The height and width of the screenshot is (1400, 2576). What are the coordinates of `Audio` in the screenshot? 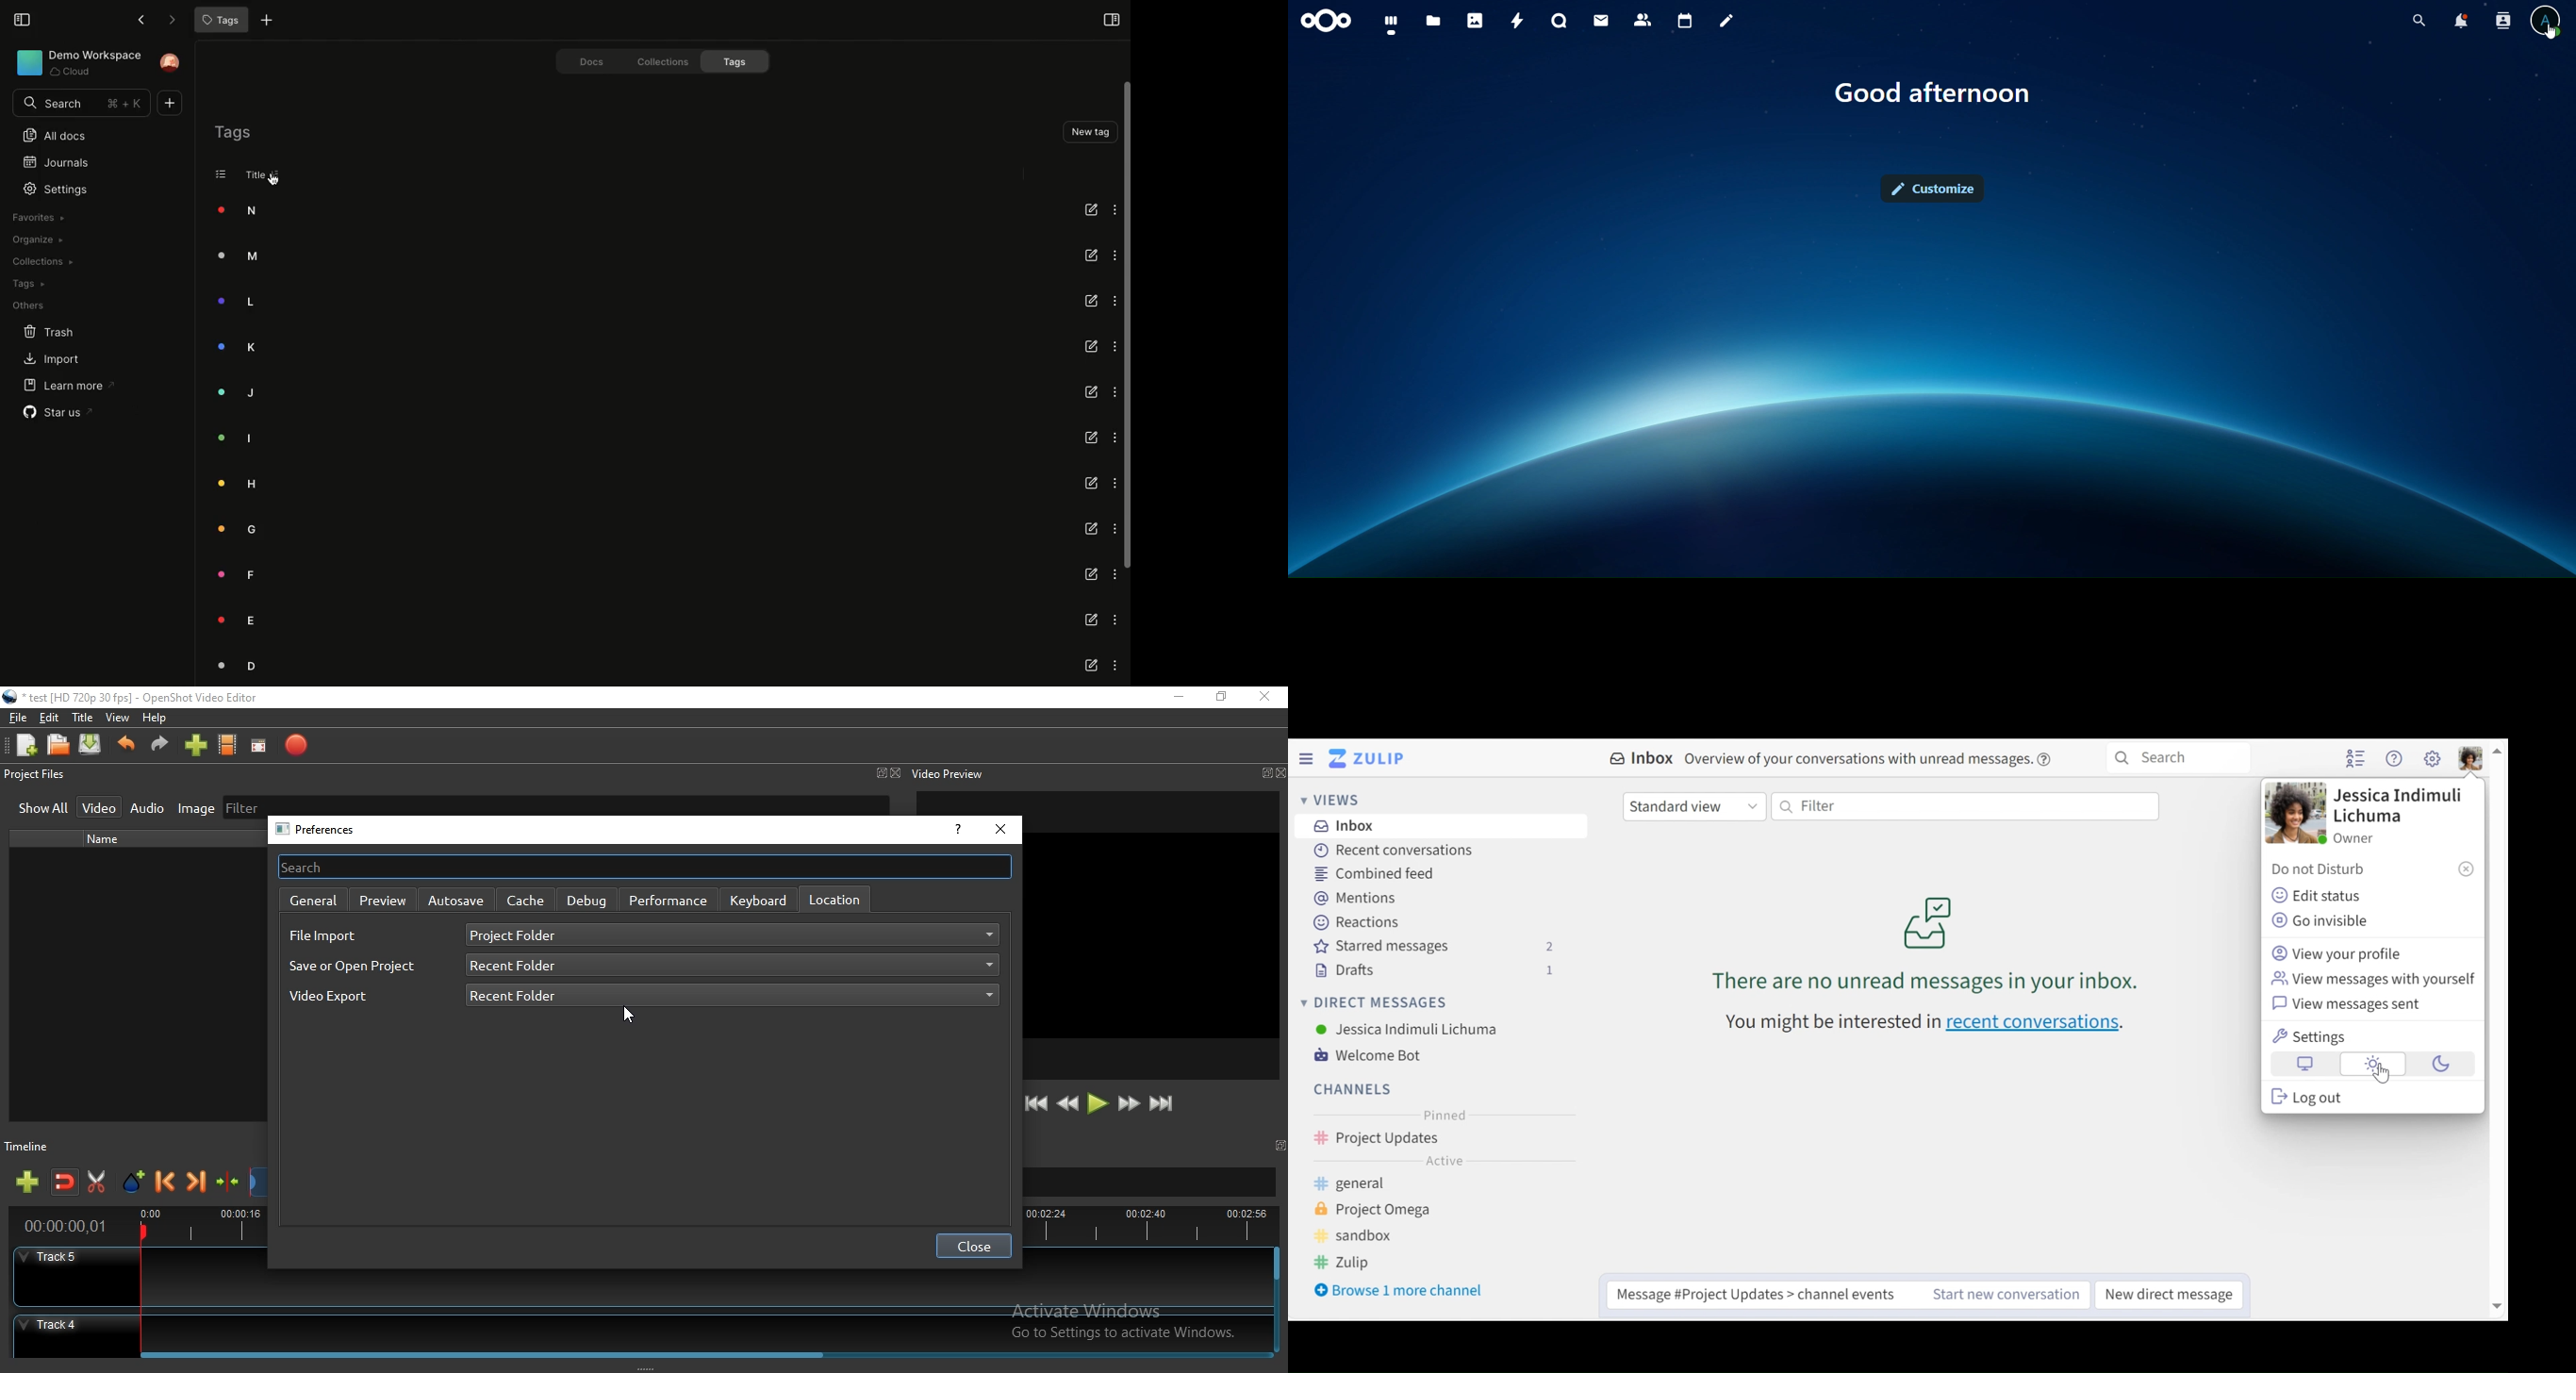 It's located at (148, 808).